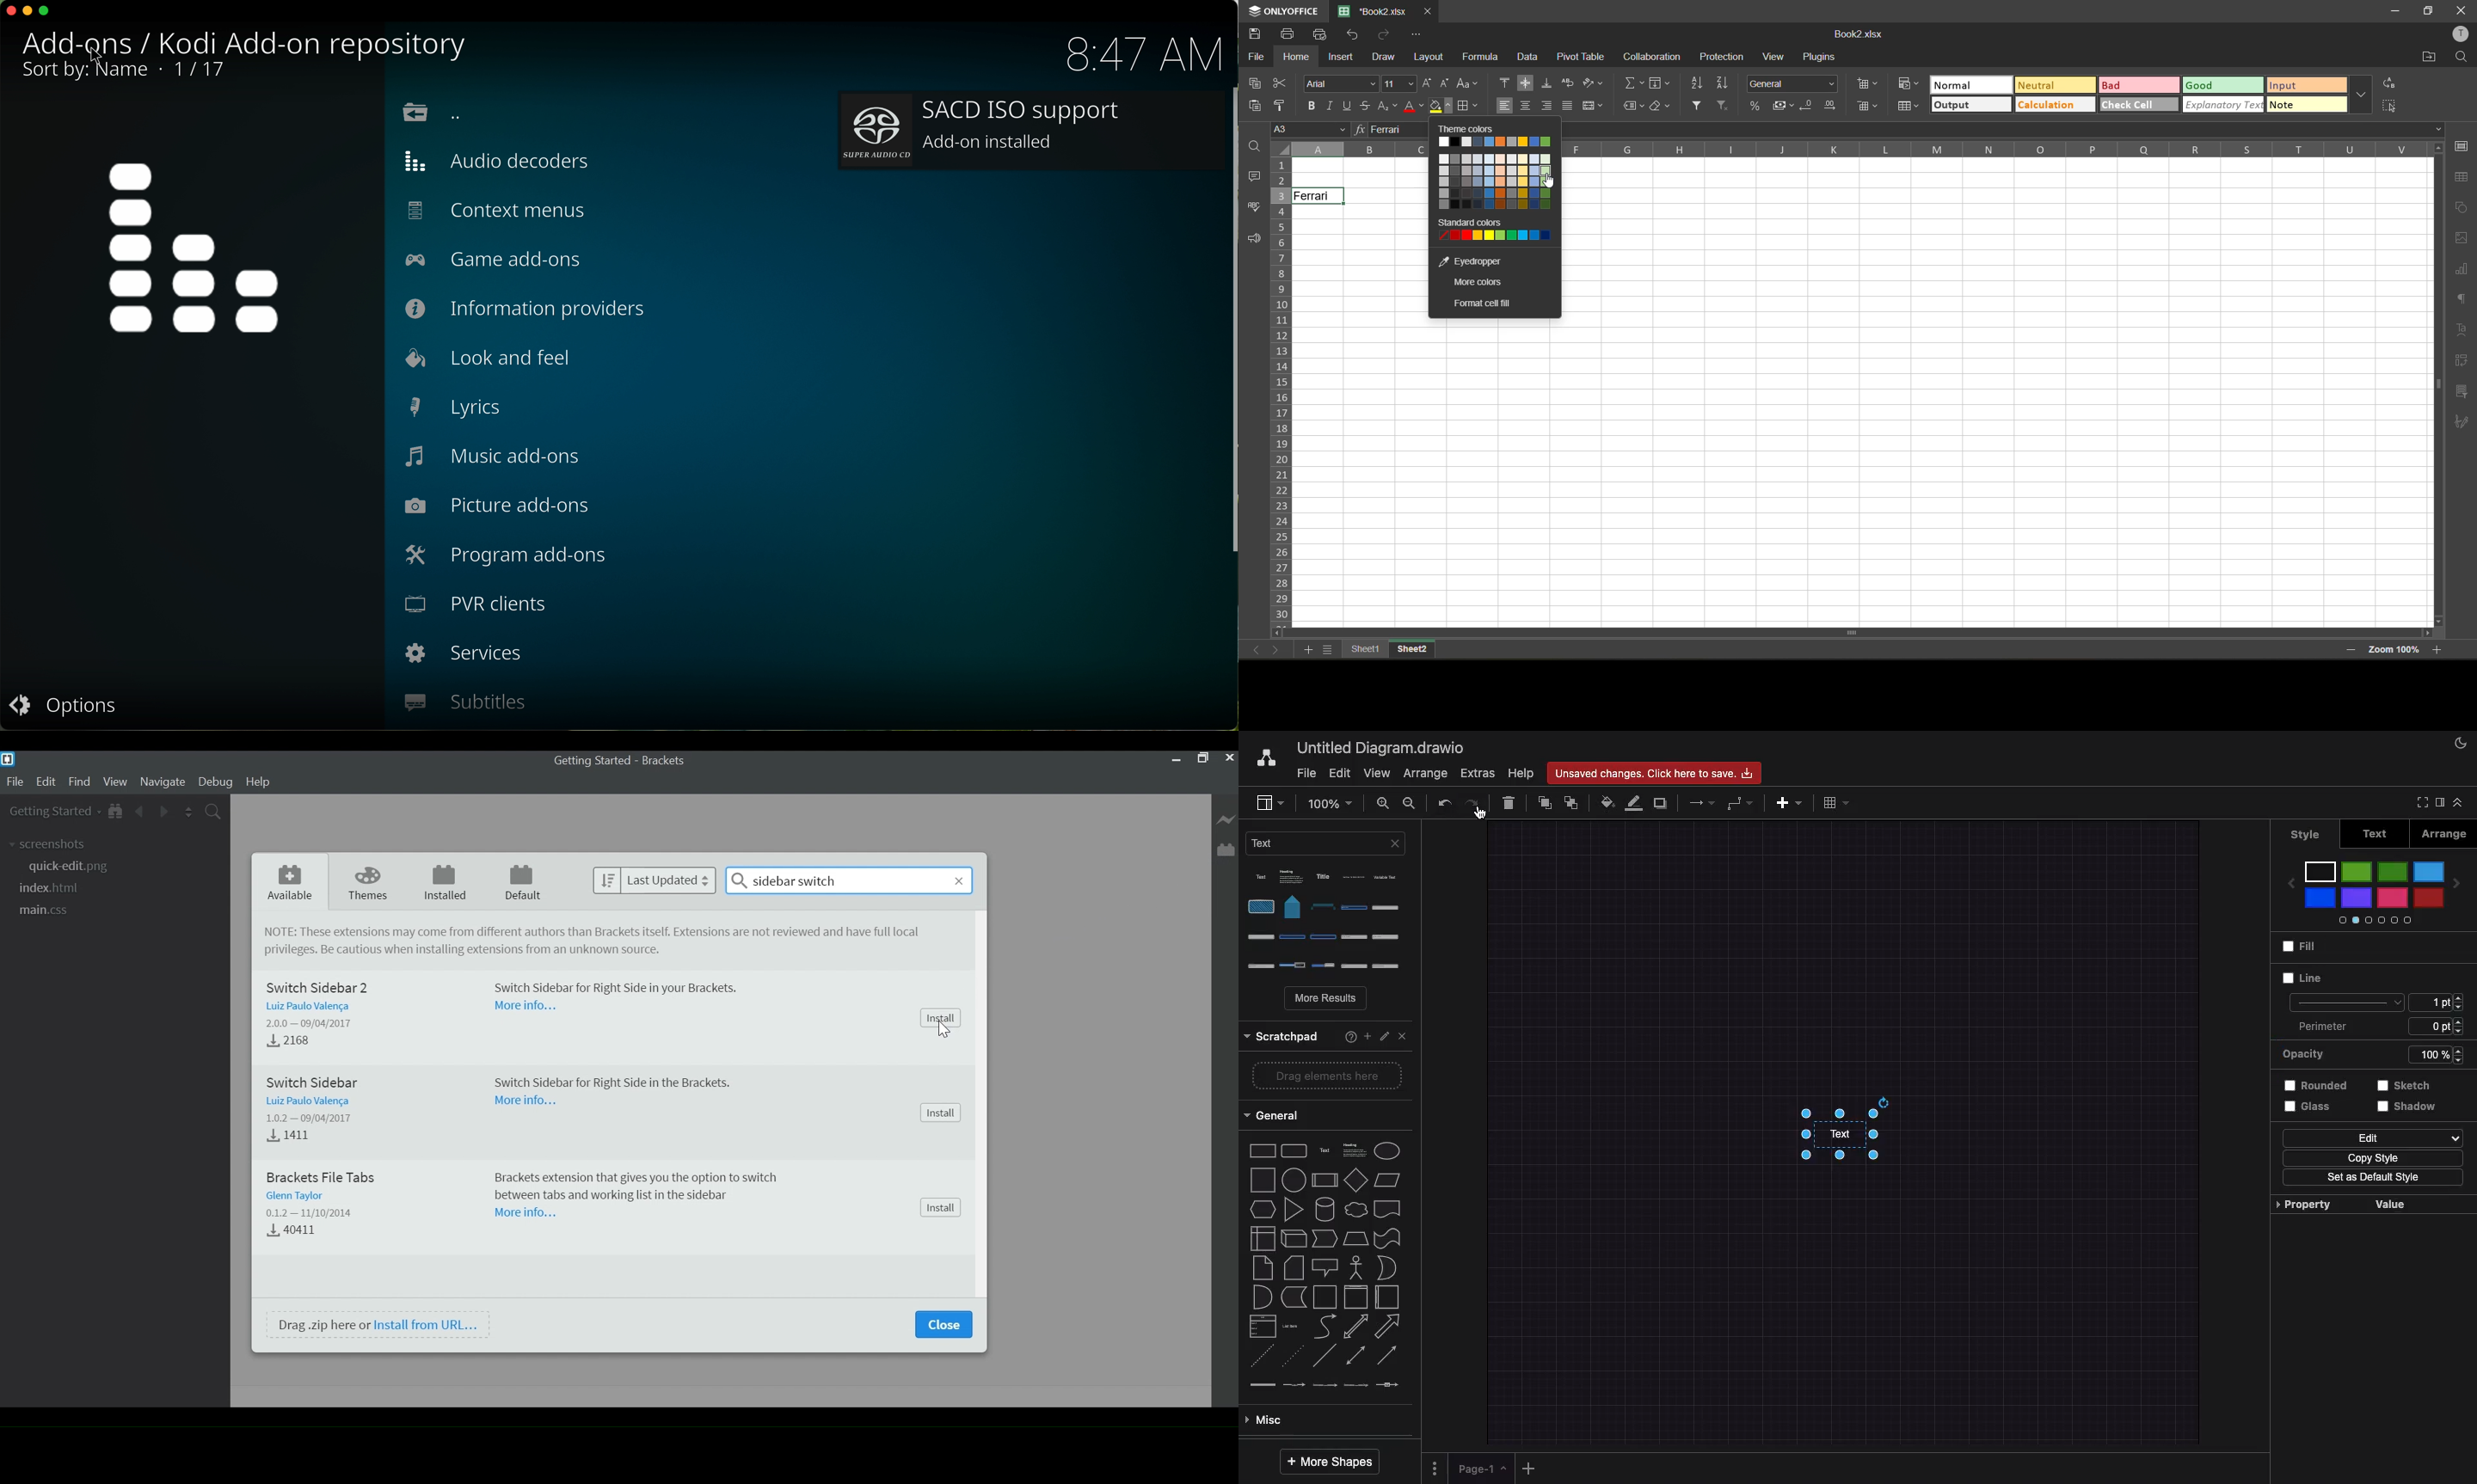 The image size is (2492, 1484). I want to click on brackets file tabs, so click(315, 1177).